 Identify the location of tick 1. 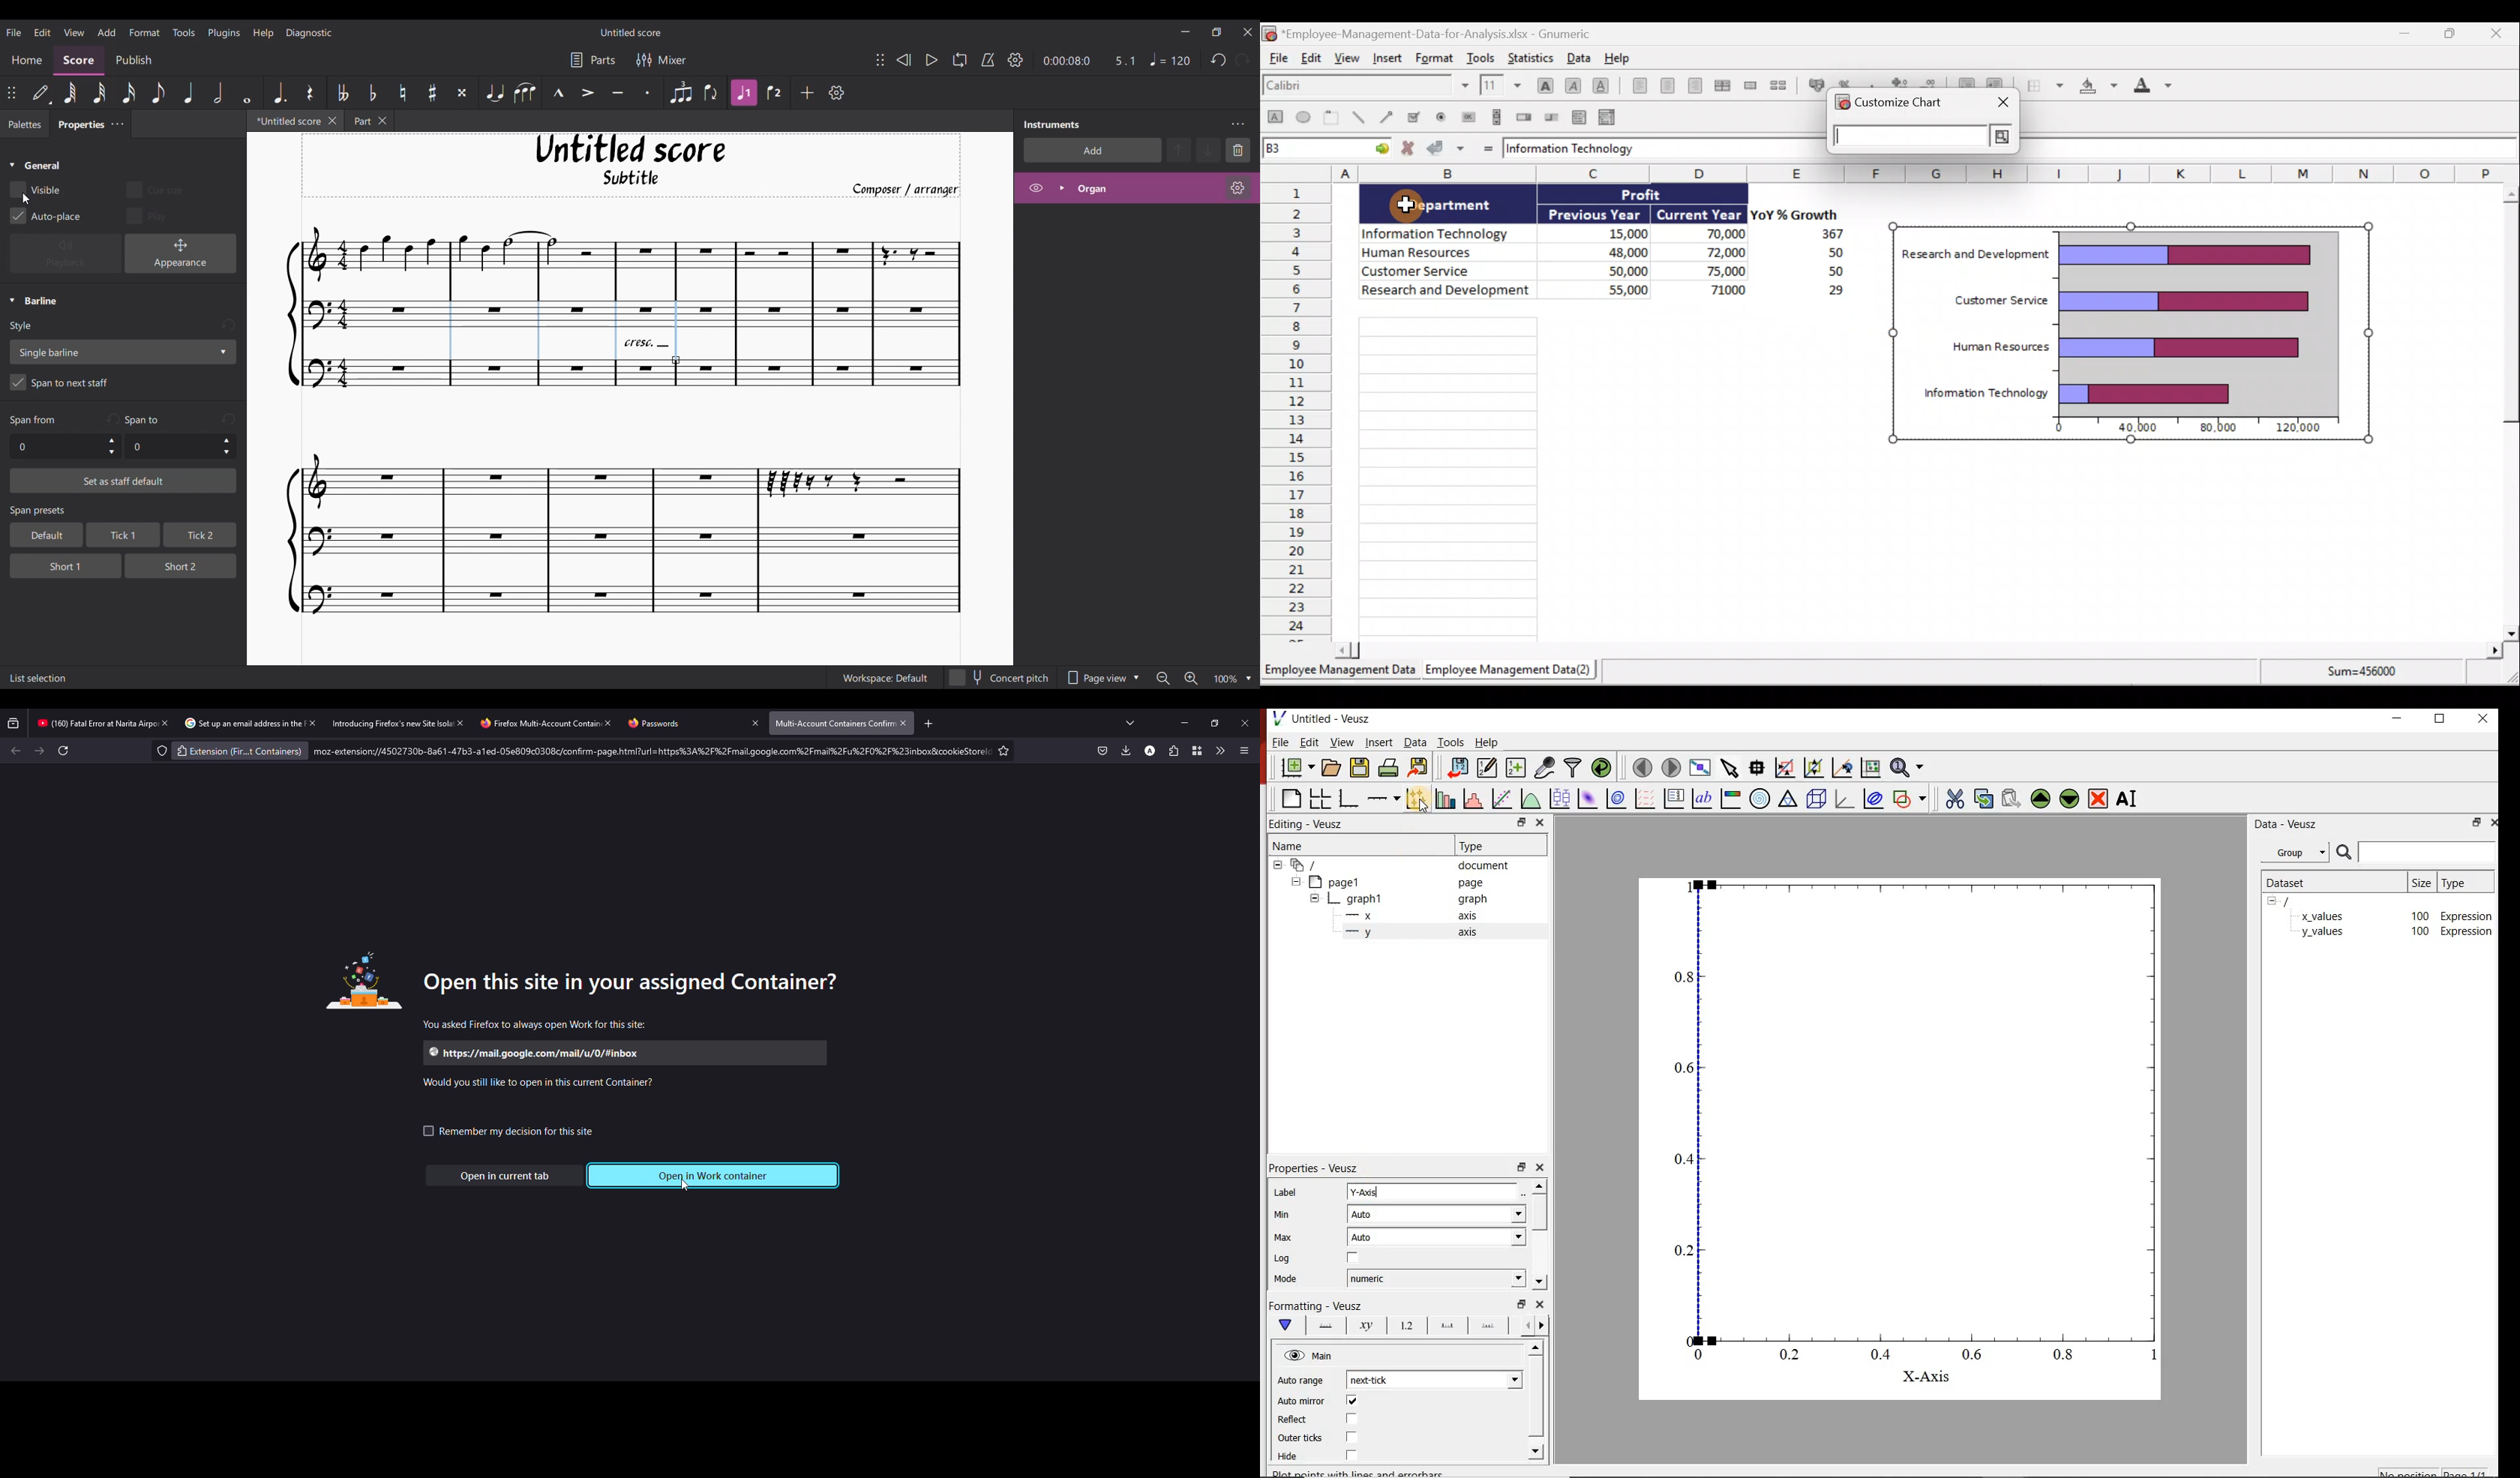
(121, 536).